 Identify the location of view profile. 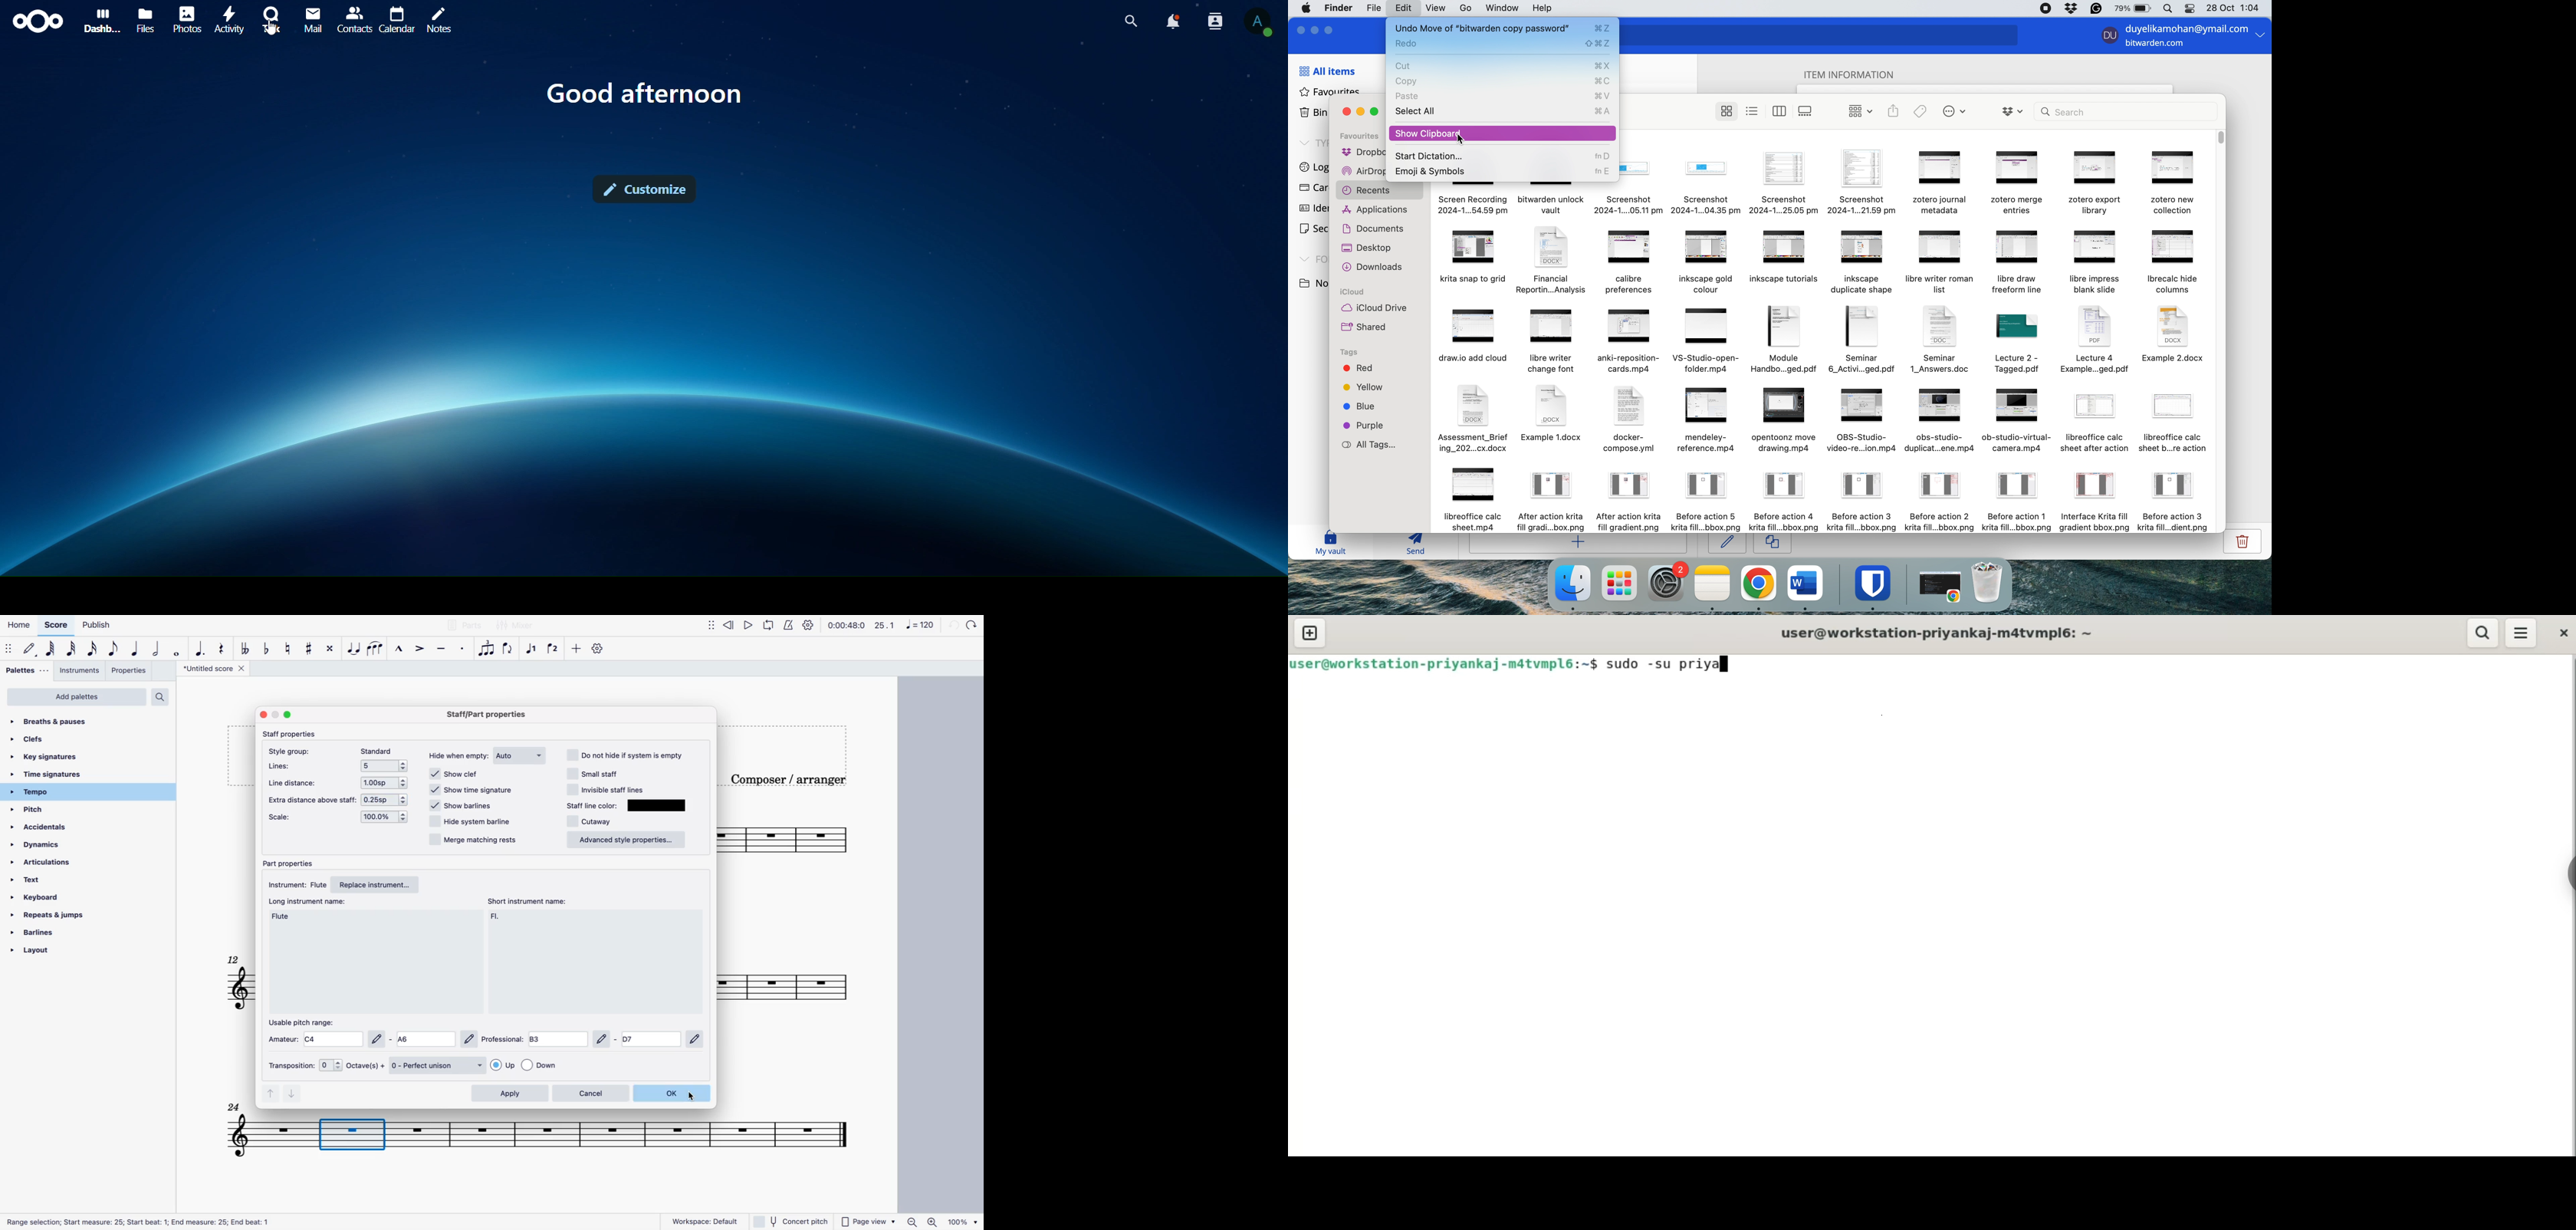
(1259, 23).